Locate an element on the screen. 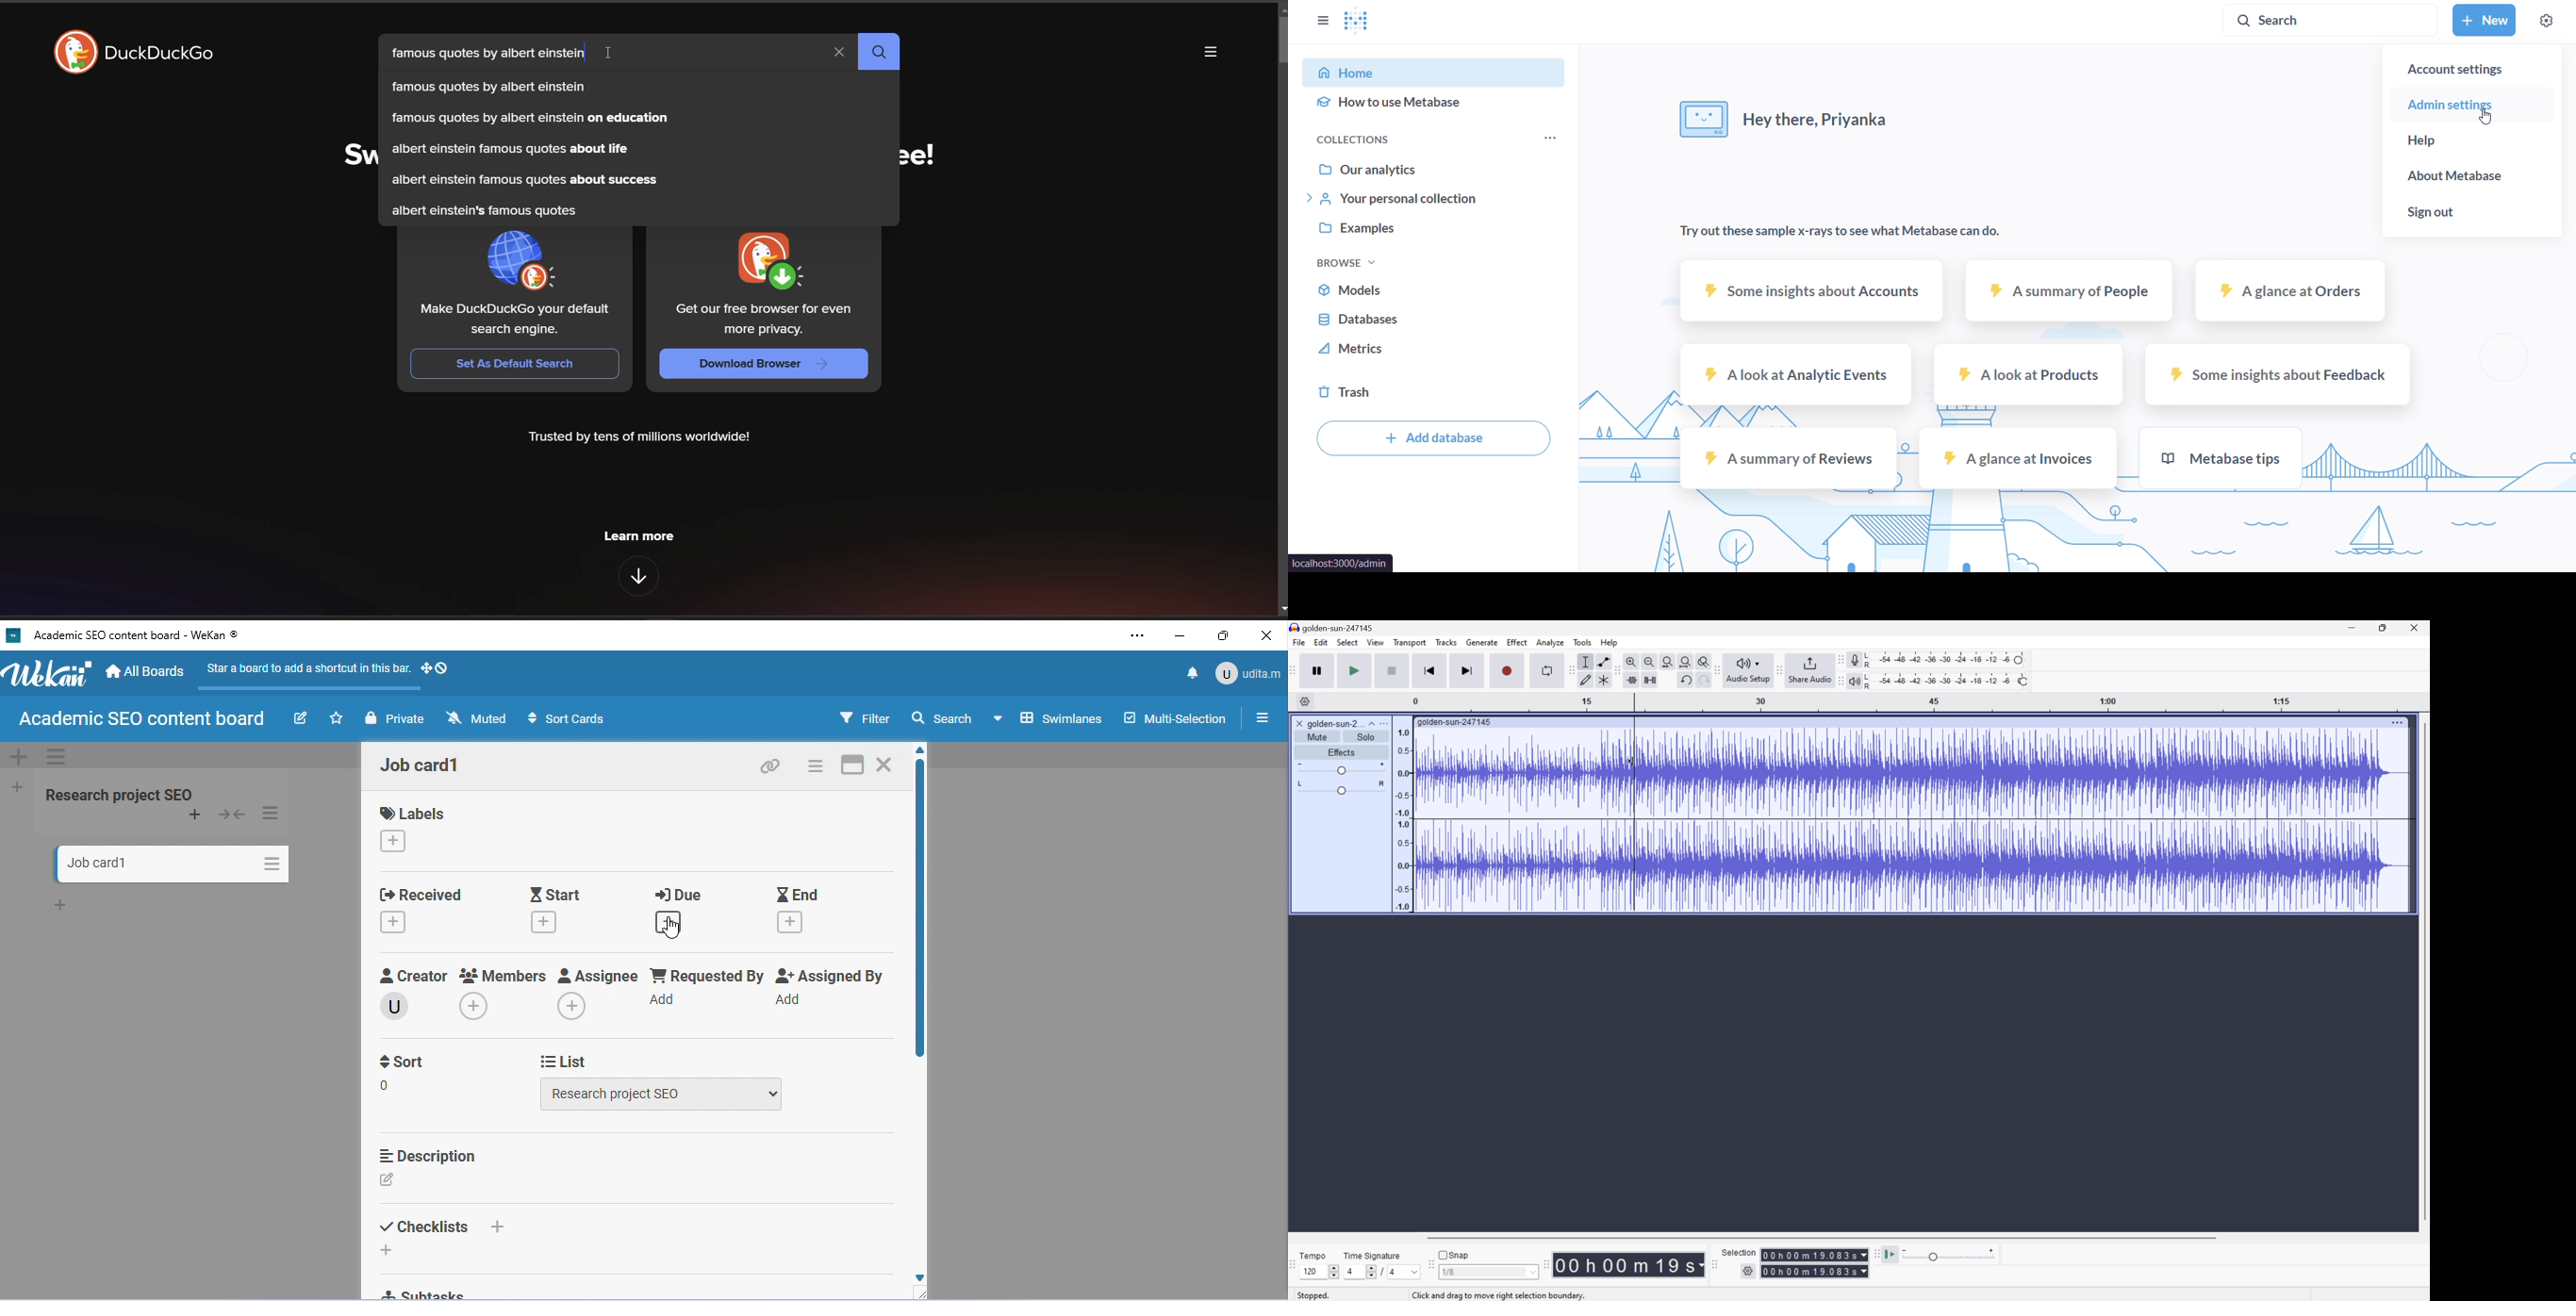 The image size is (2576, 1316). add description is located at coordinates (389, 1180).